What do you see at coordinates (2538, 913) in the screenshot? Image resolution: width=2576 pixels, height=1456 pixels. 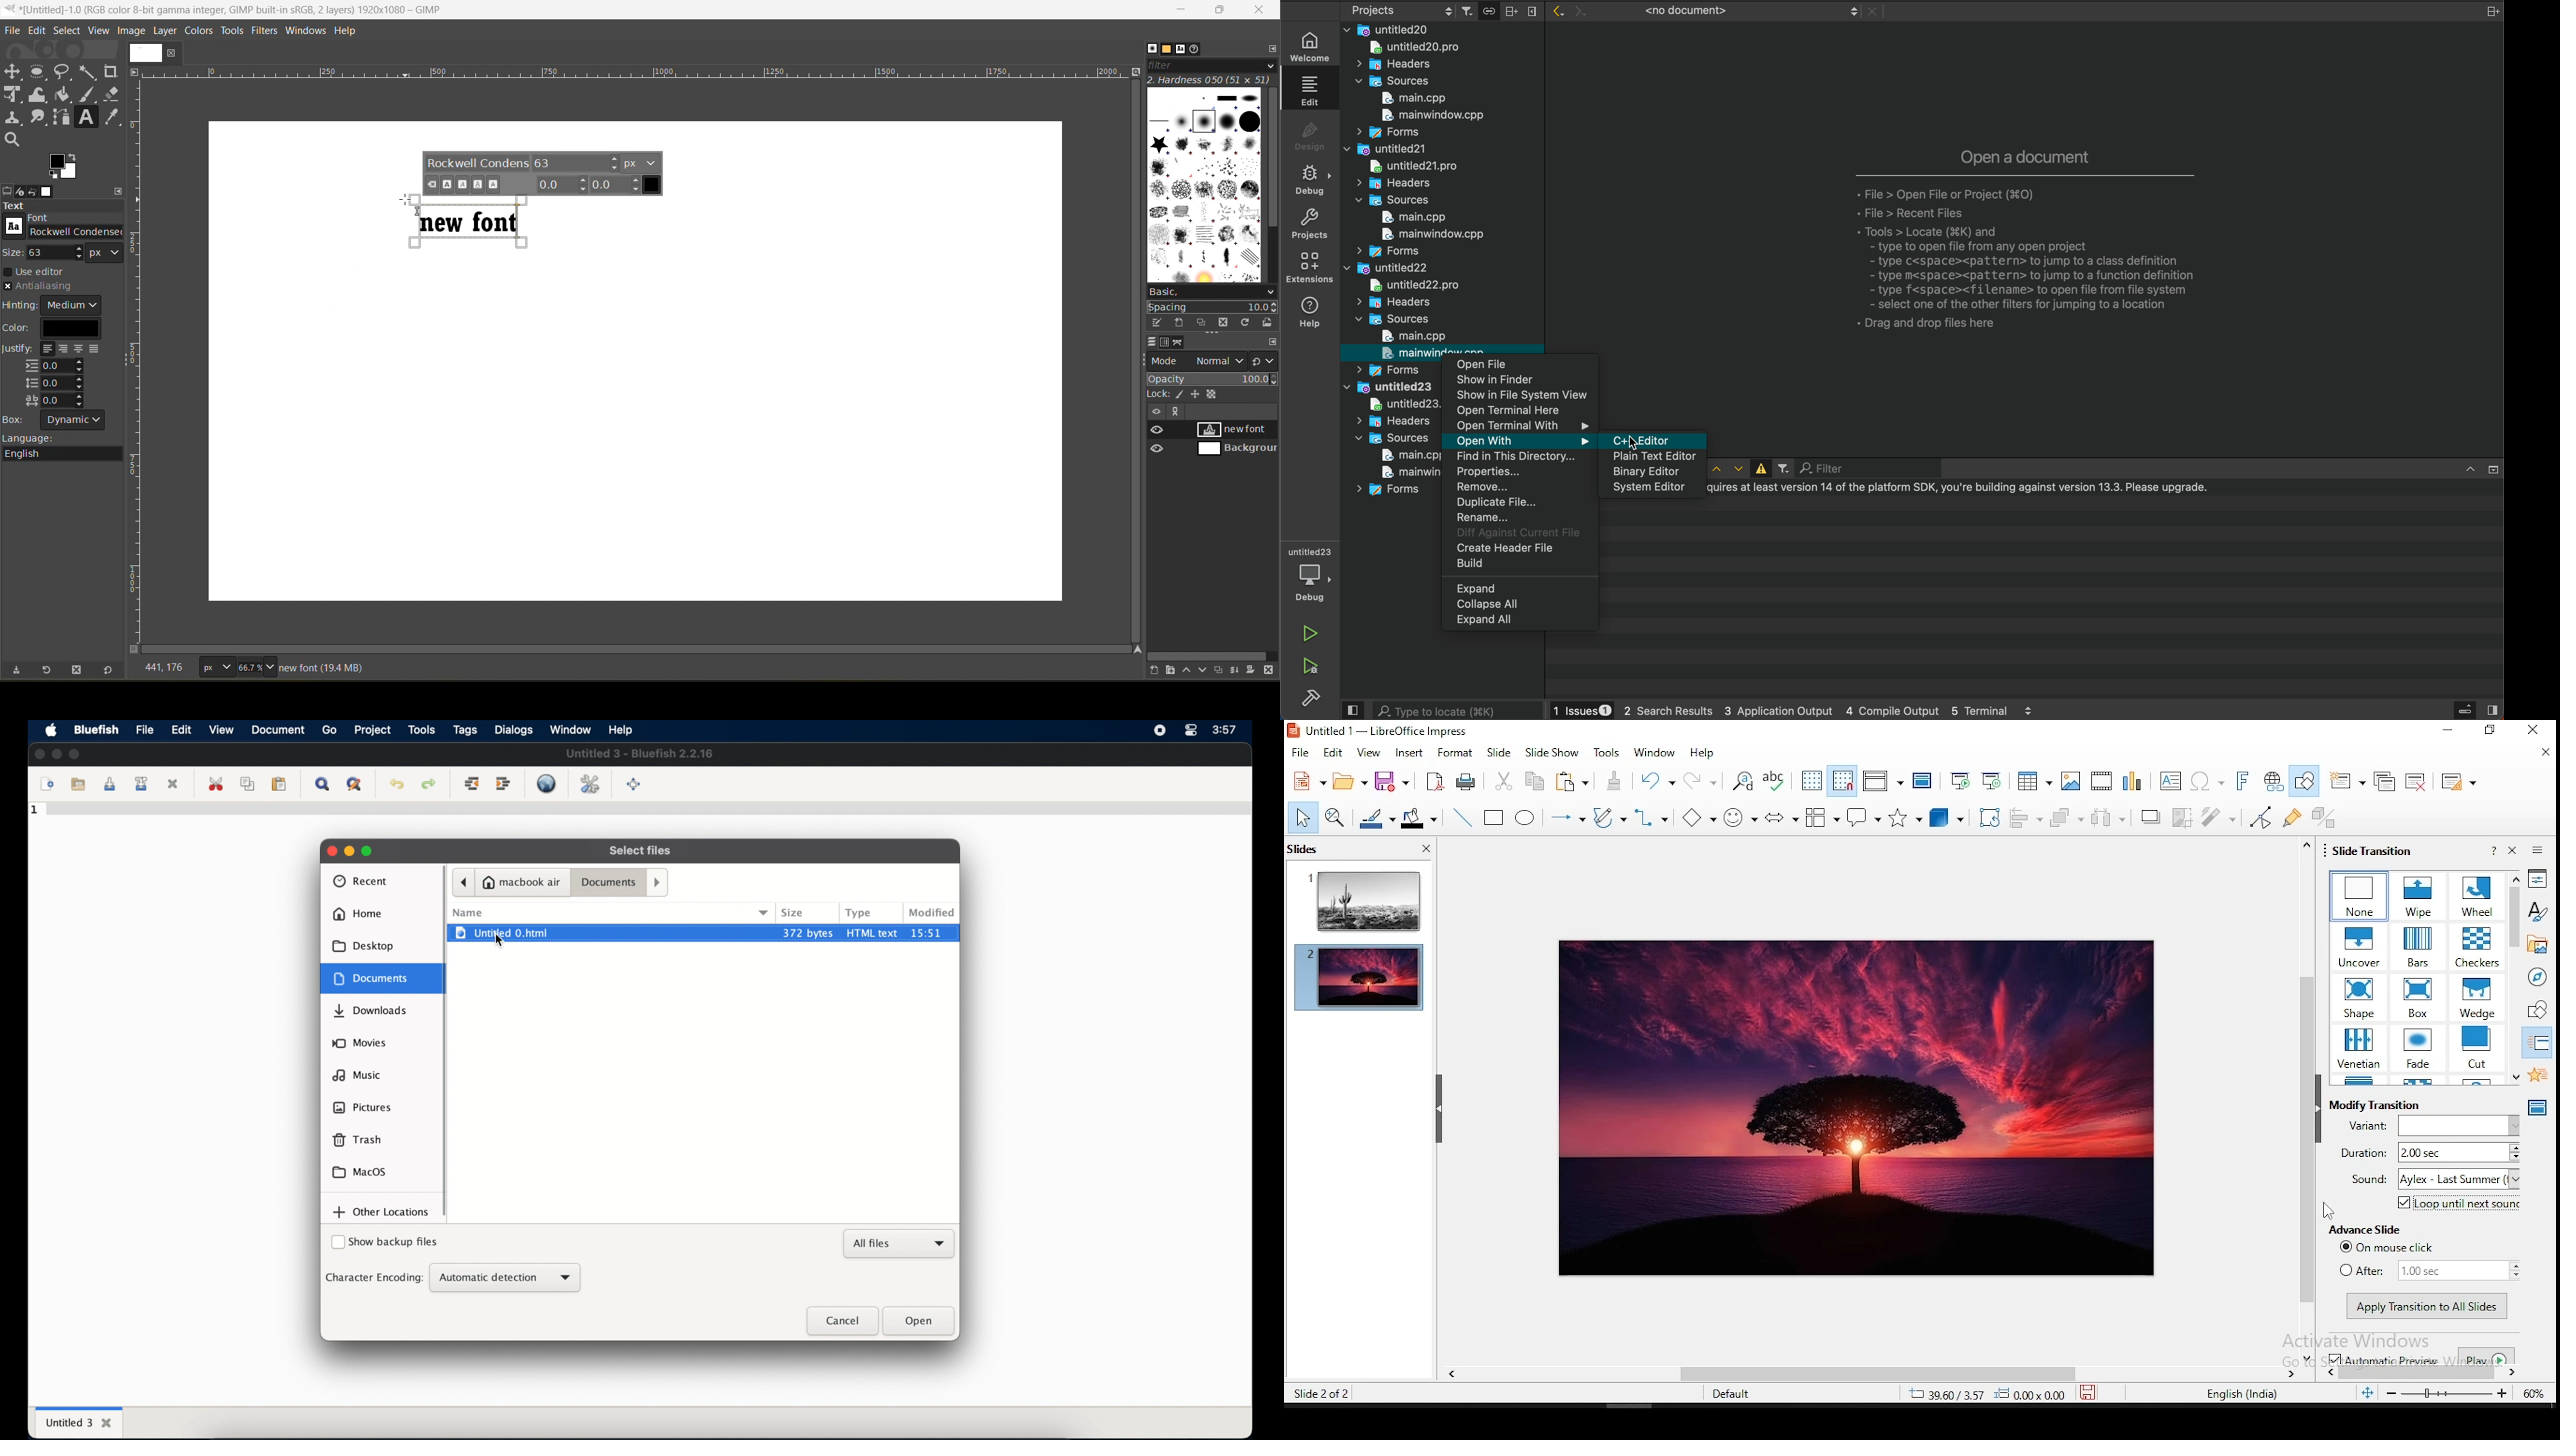 I see `styles` at bounding box center [2538, 913].